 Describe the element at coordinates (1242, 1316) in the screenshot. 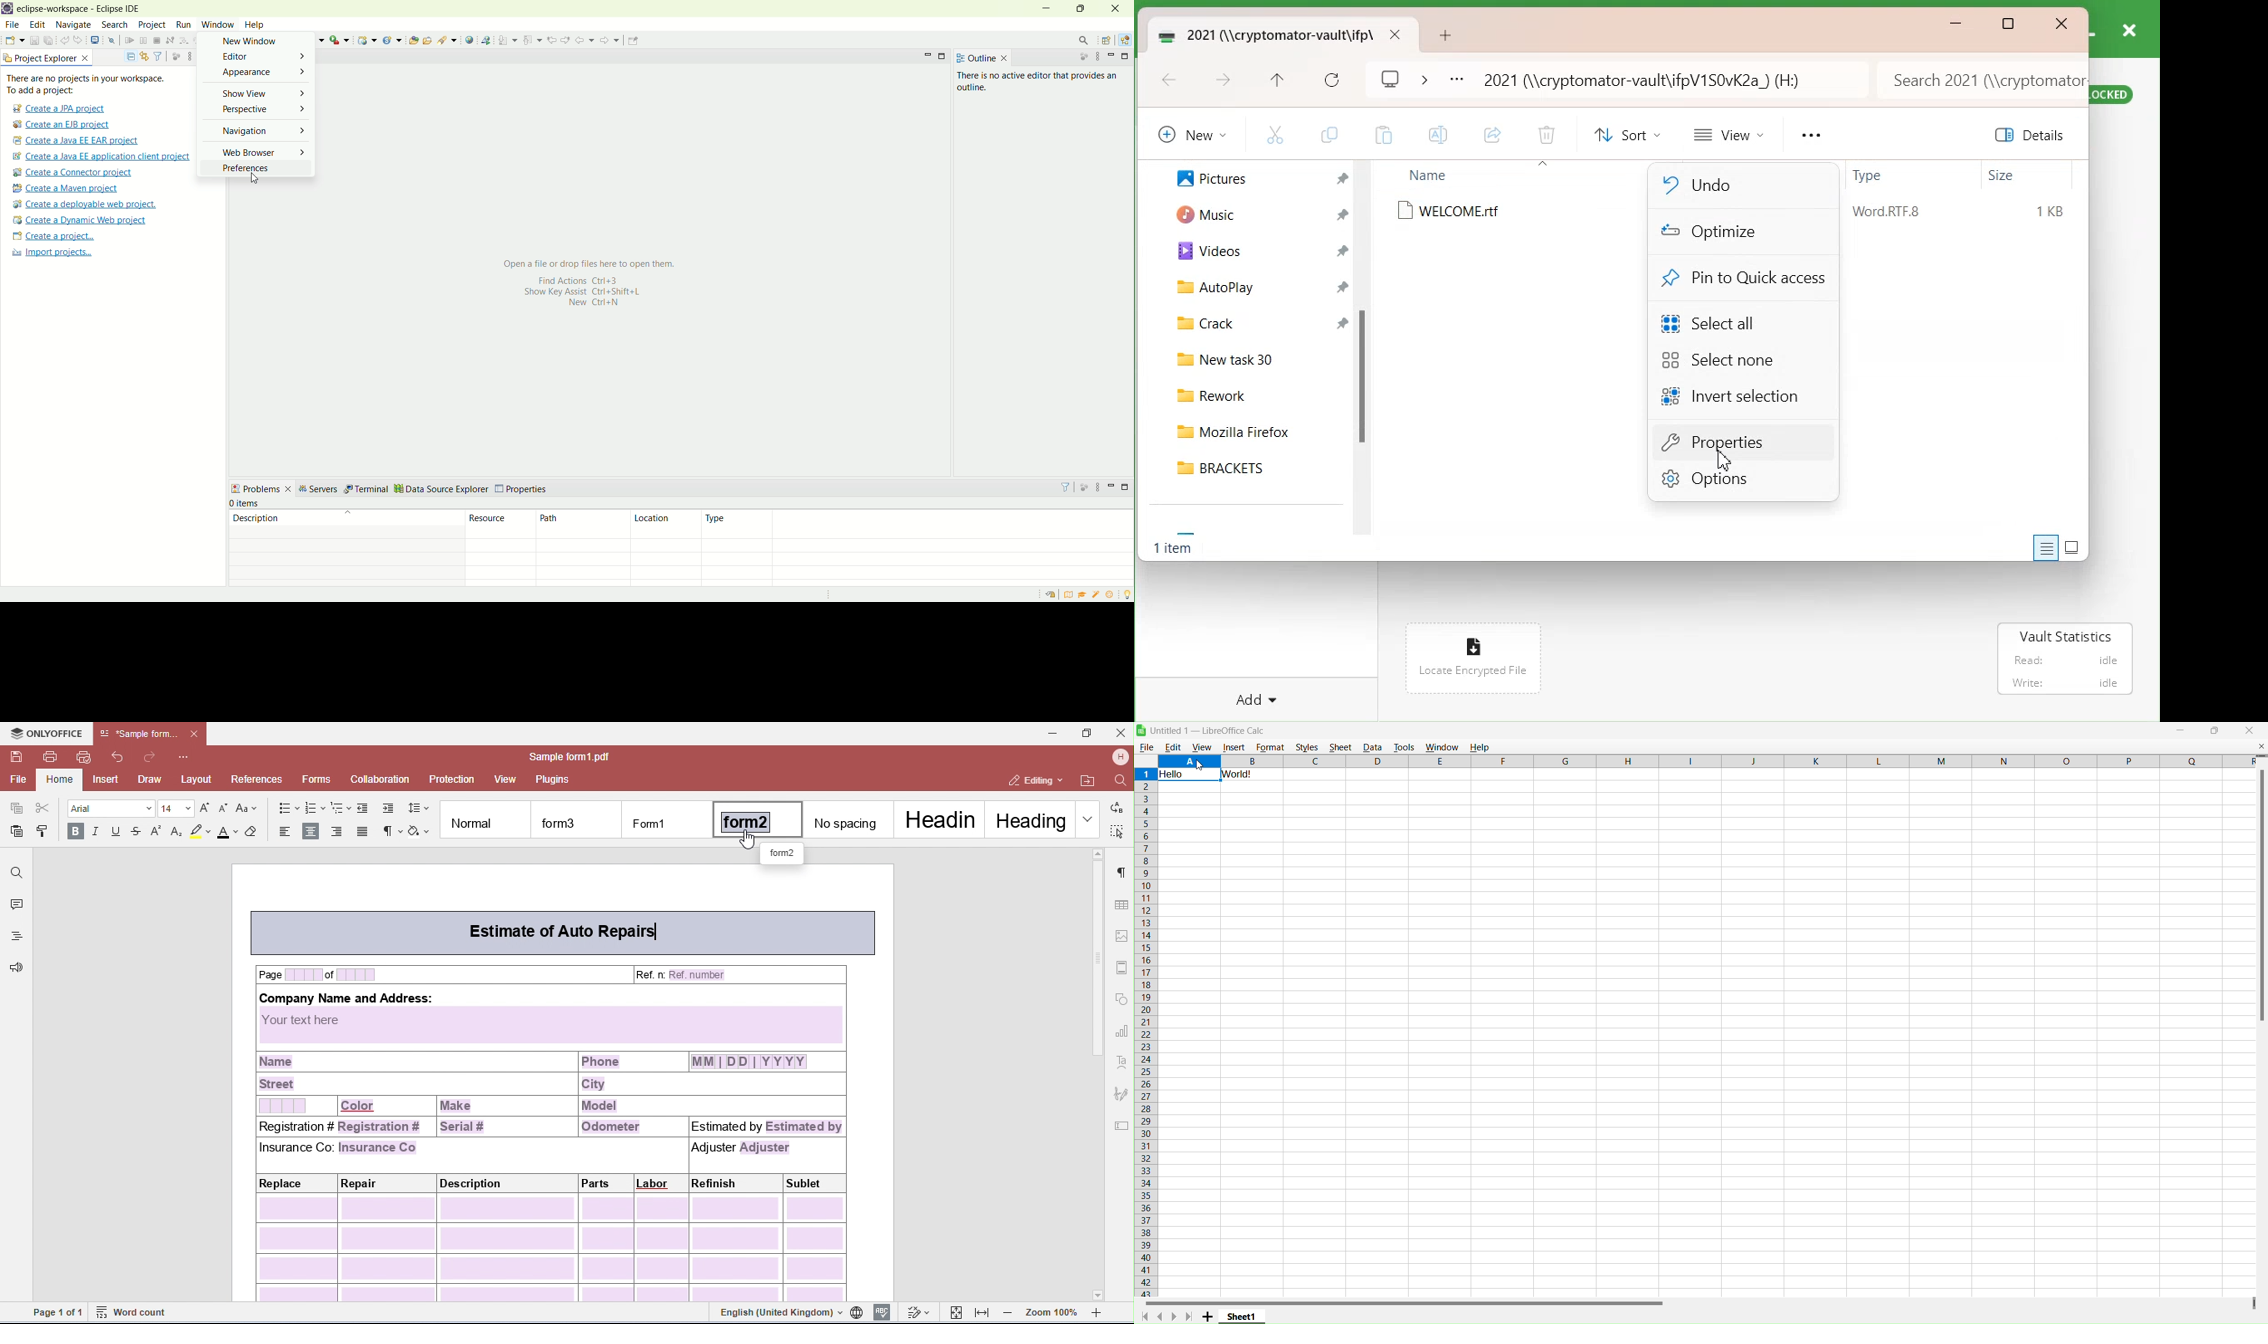

I see `Current Sheet` at that location.